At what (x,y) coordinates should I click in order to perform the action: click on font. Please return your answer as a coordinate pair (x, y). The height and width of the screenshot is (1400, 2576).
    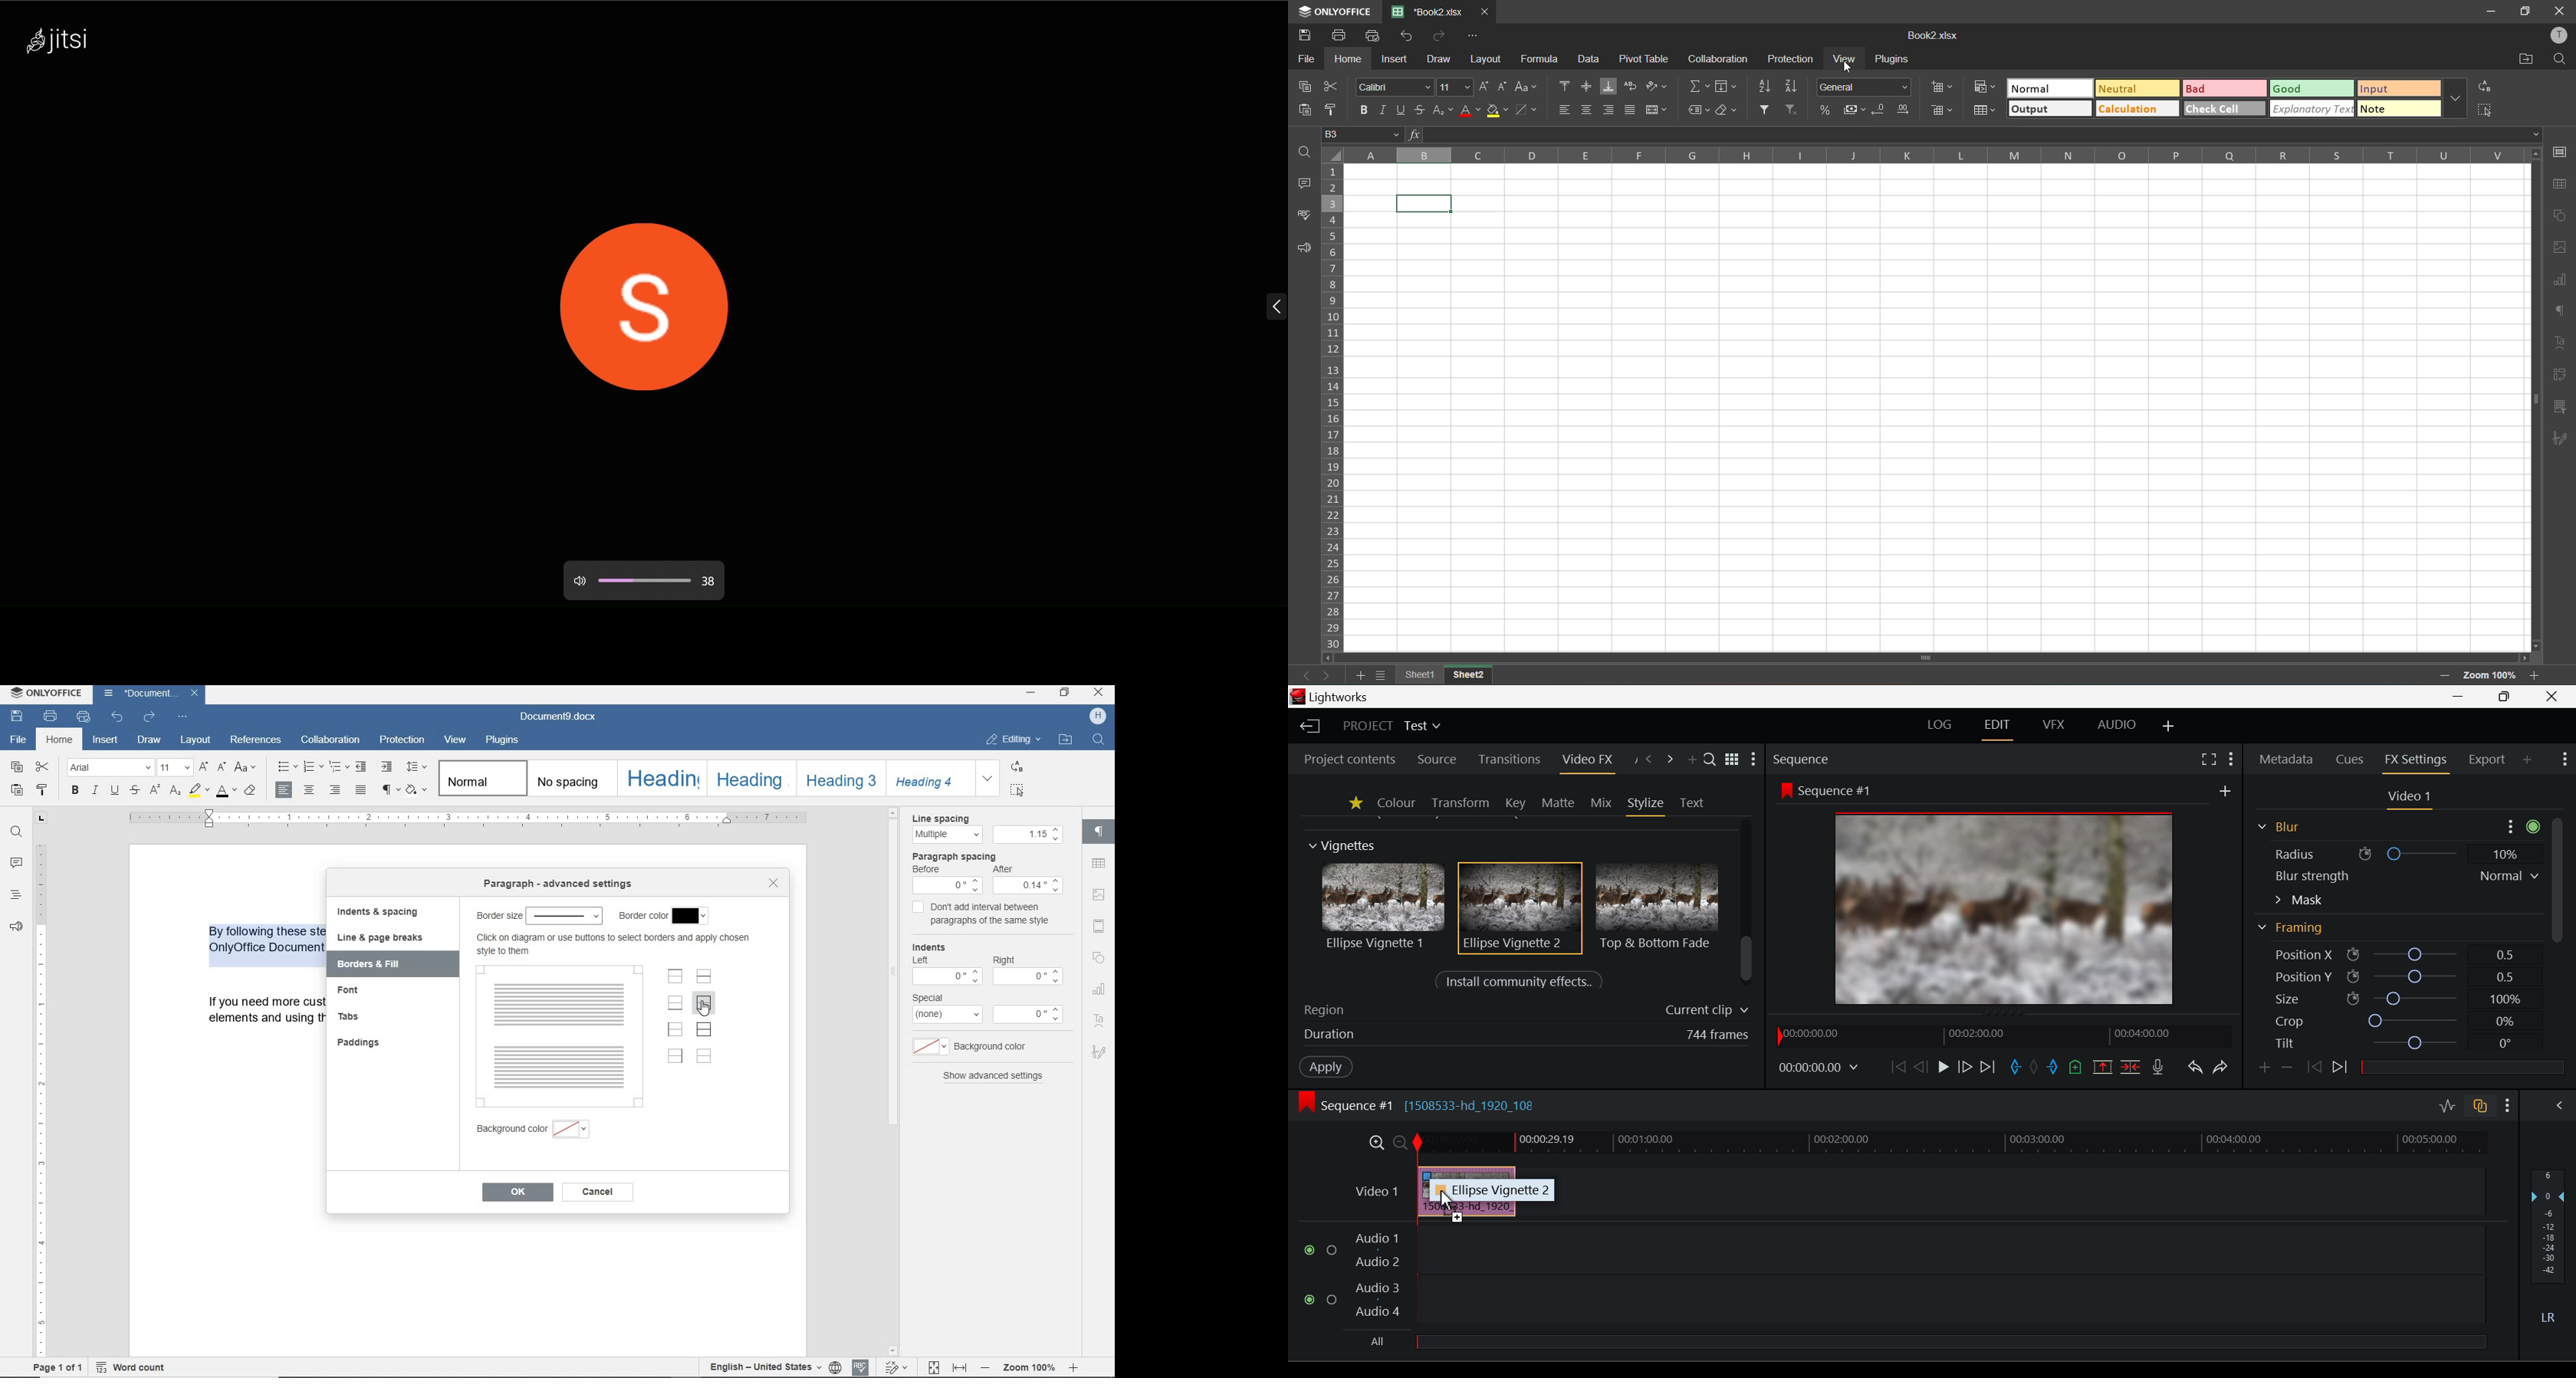
    Looking at the image, I should click on (356, 993).